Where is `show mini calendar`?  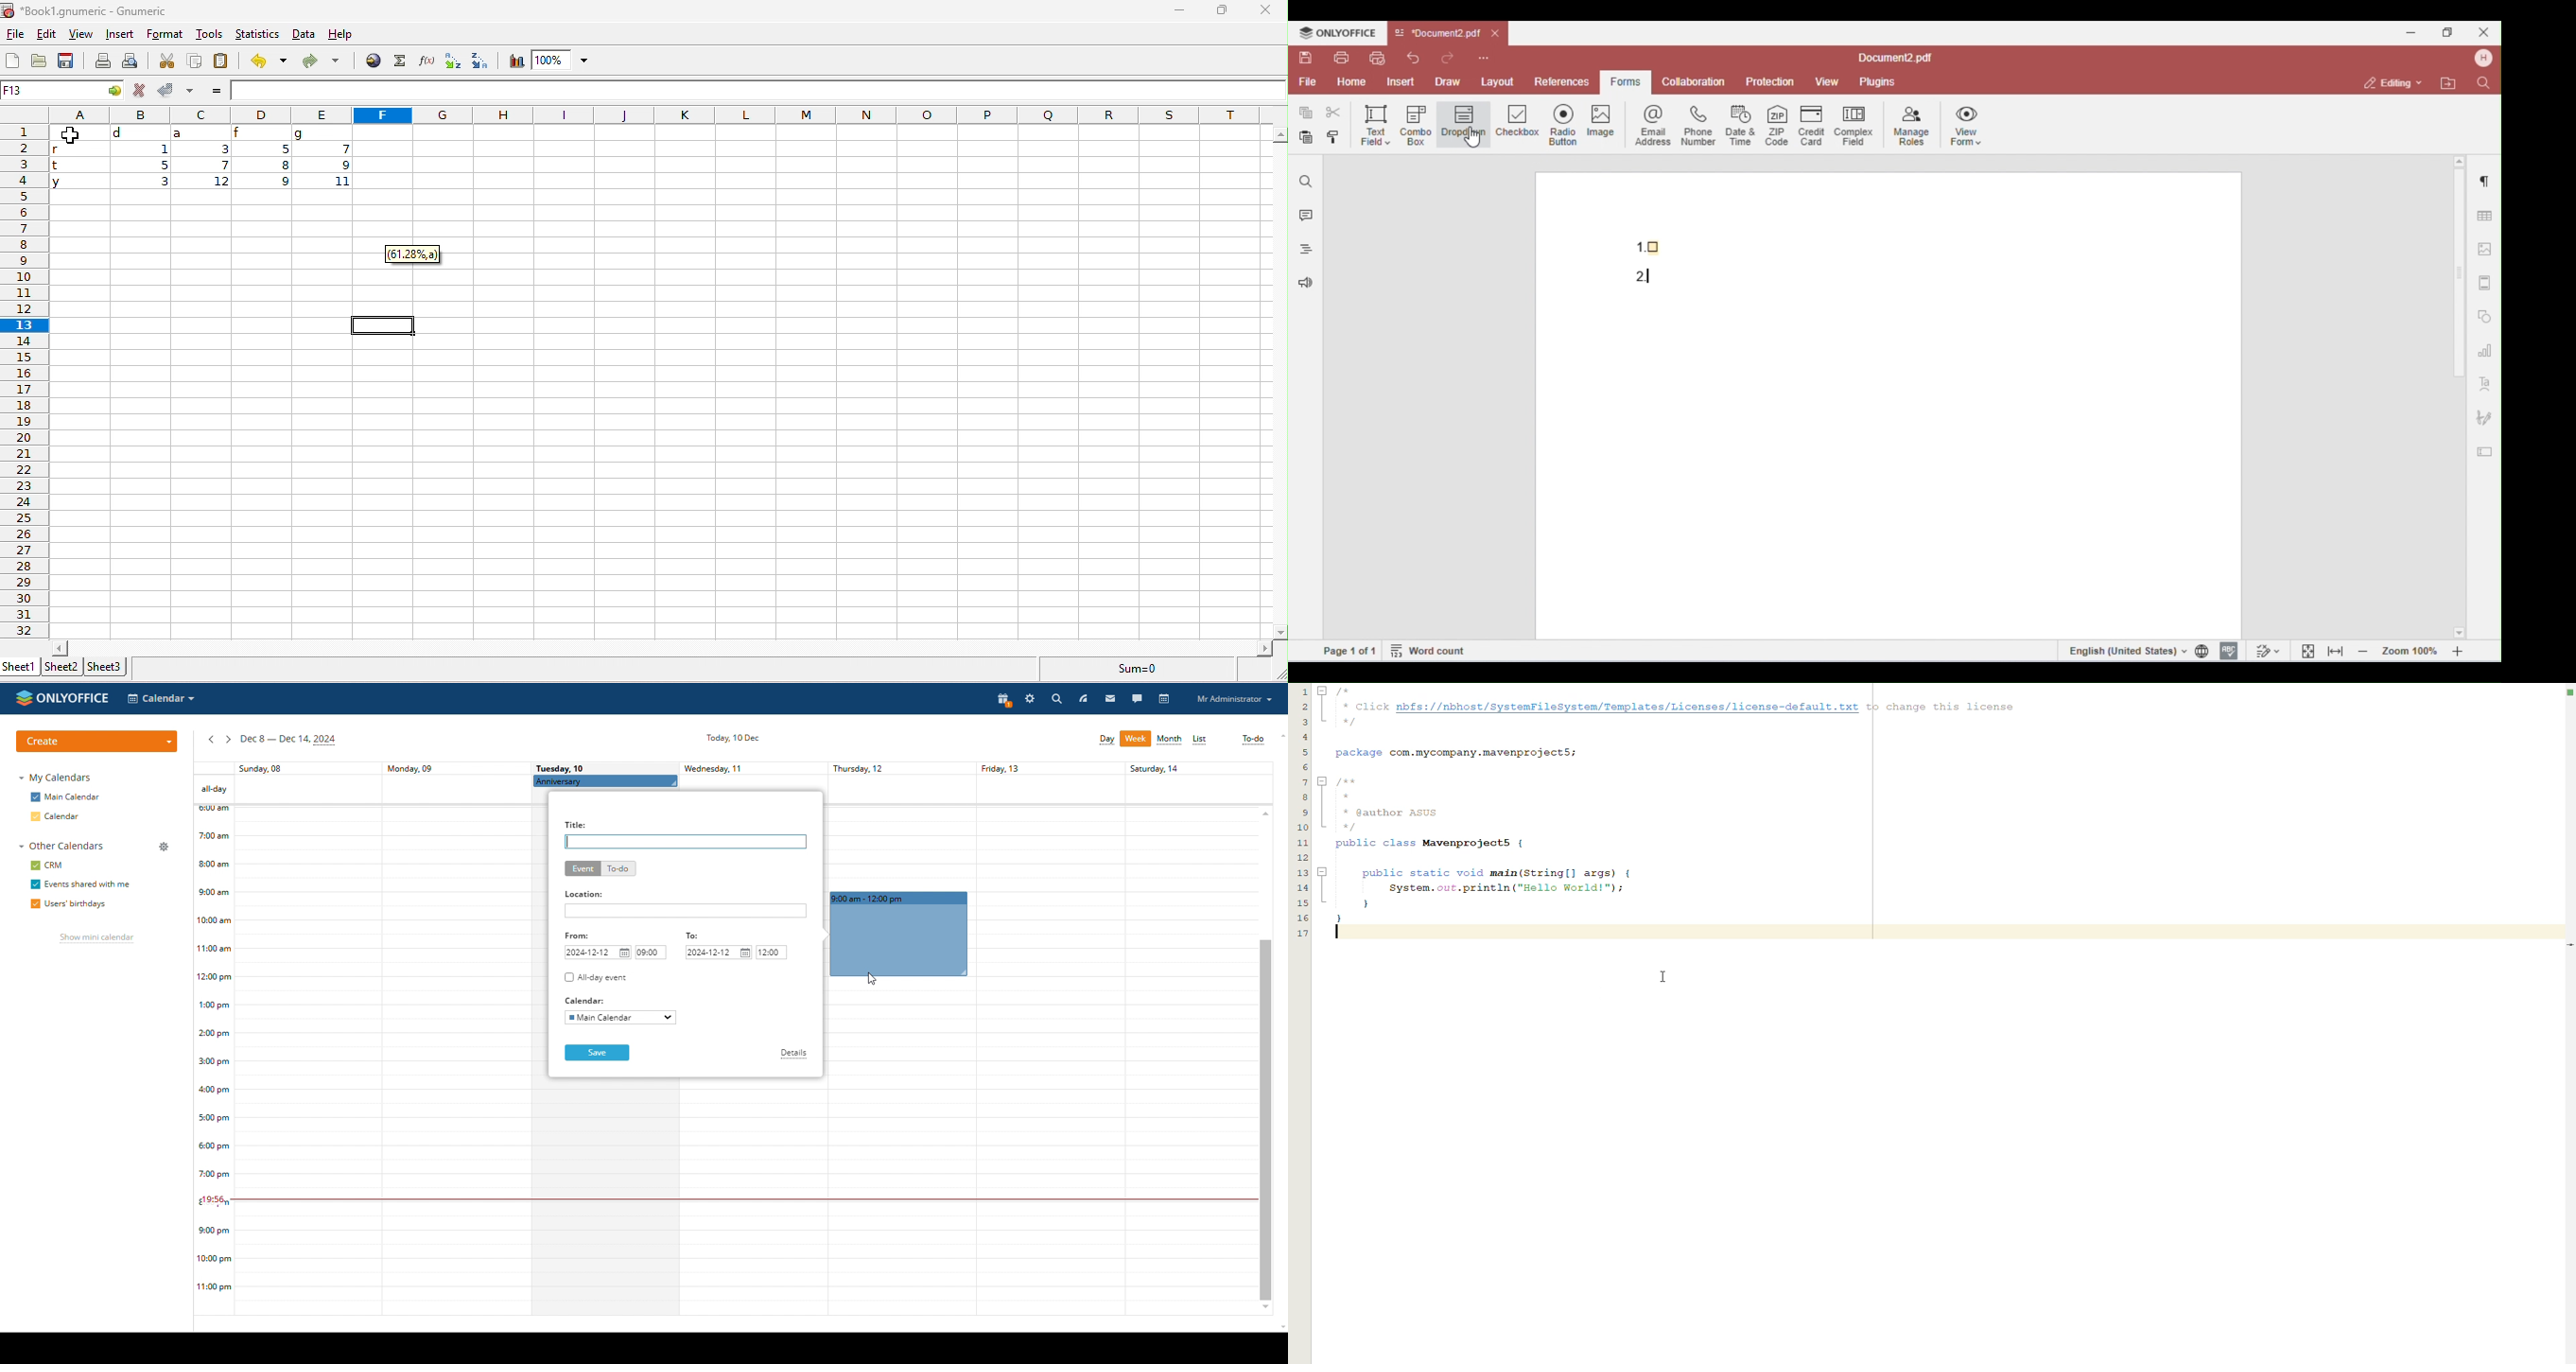
show mini calendar is located at coordinates (94, 940).